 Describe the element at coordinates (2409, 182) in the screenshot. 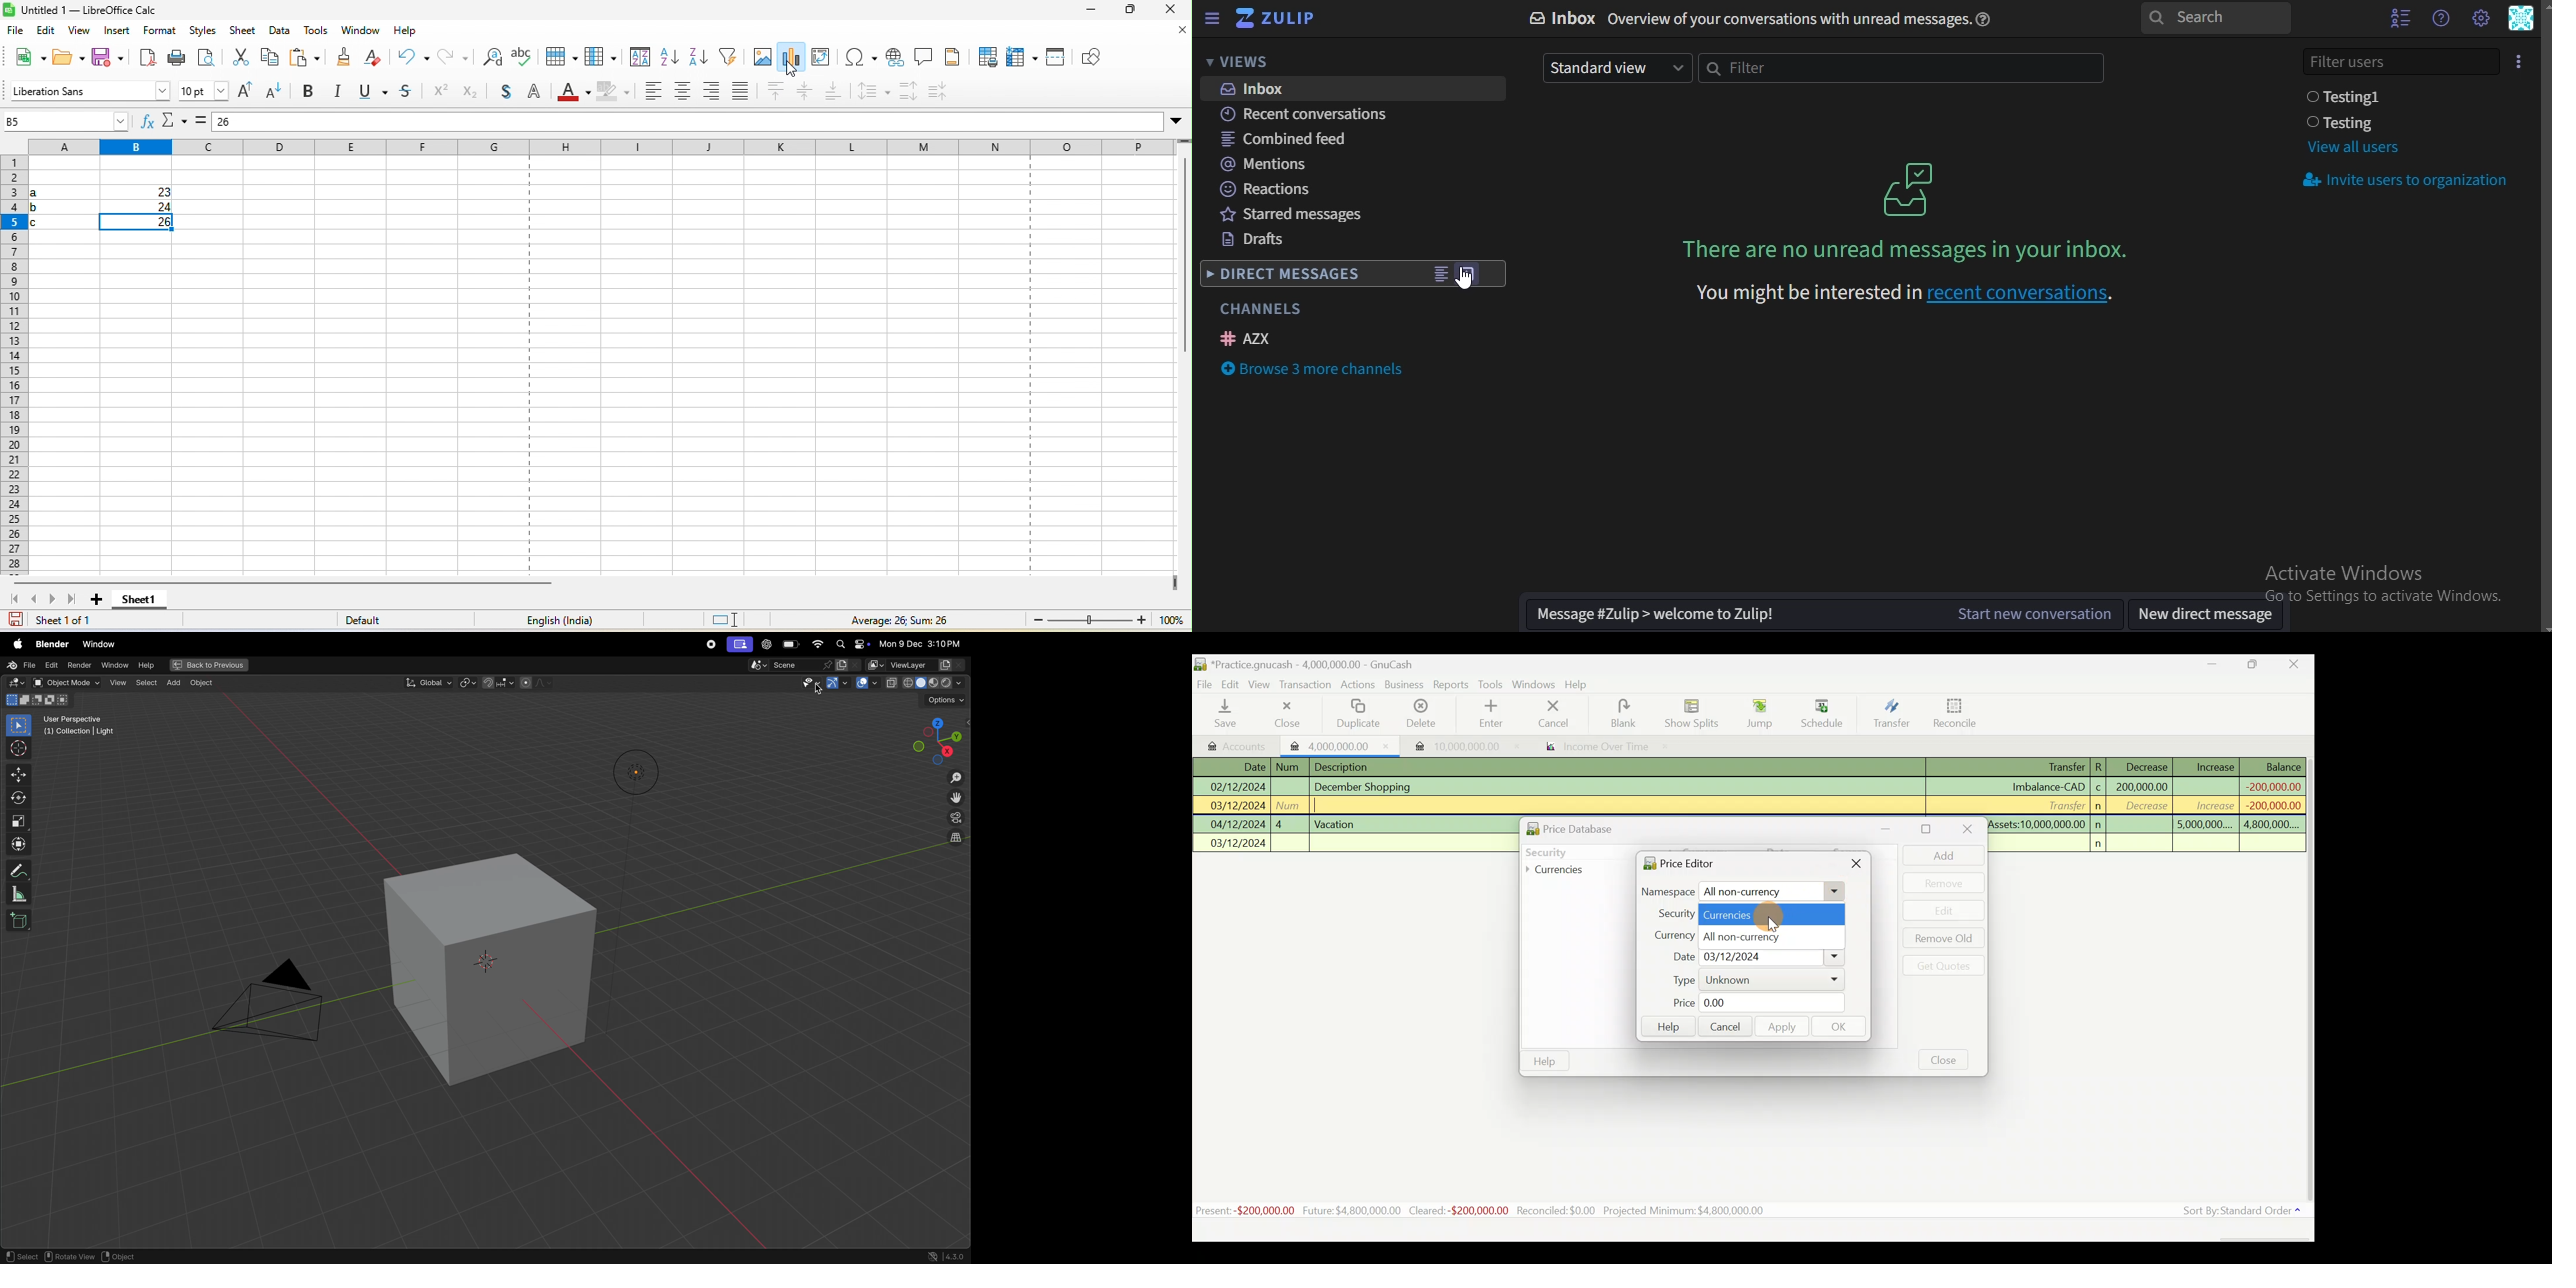

I see `invite users to organization` at that location.